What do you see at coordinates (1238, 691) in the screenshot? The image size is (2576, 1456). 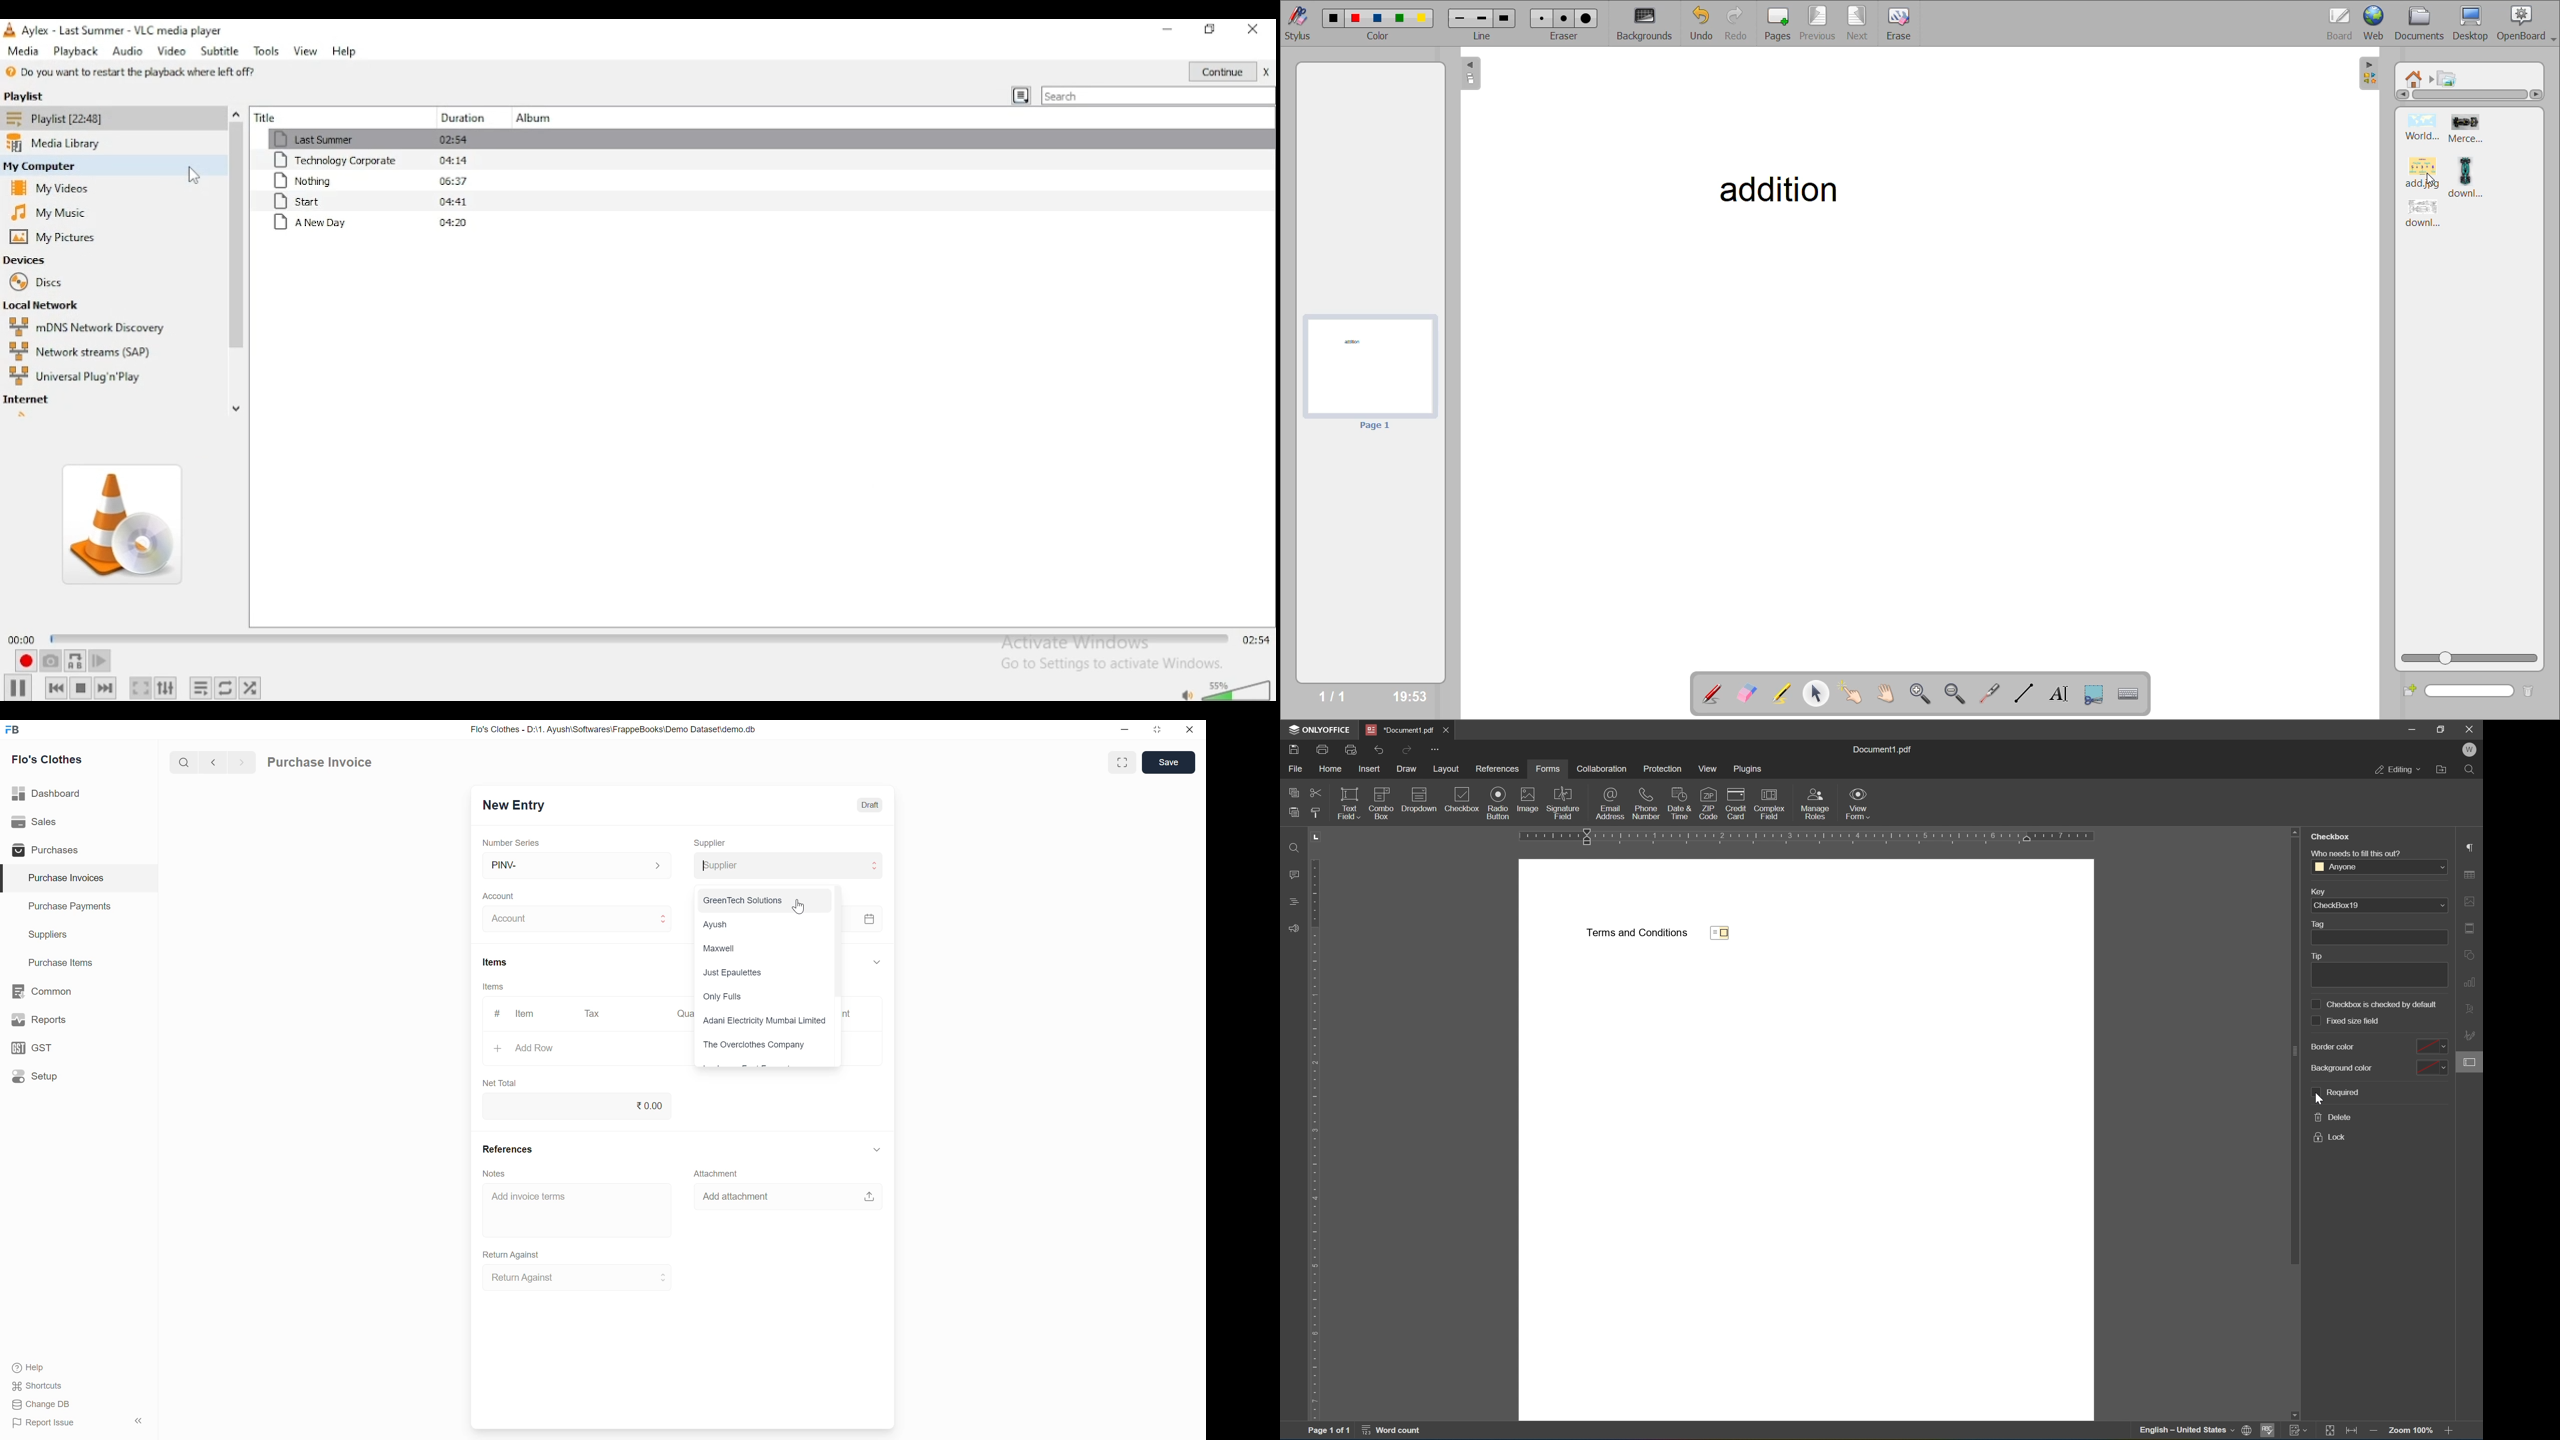 I see `volume` at bounding box center [1238, 691].